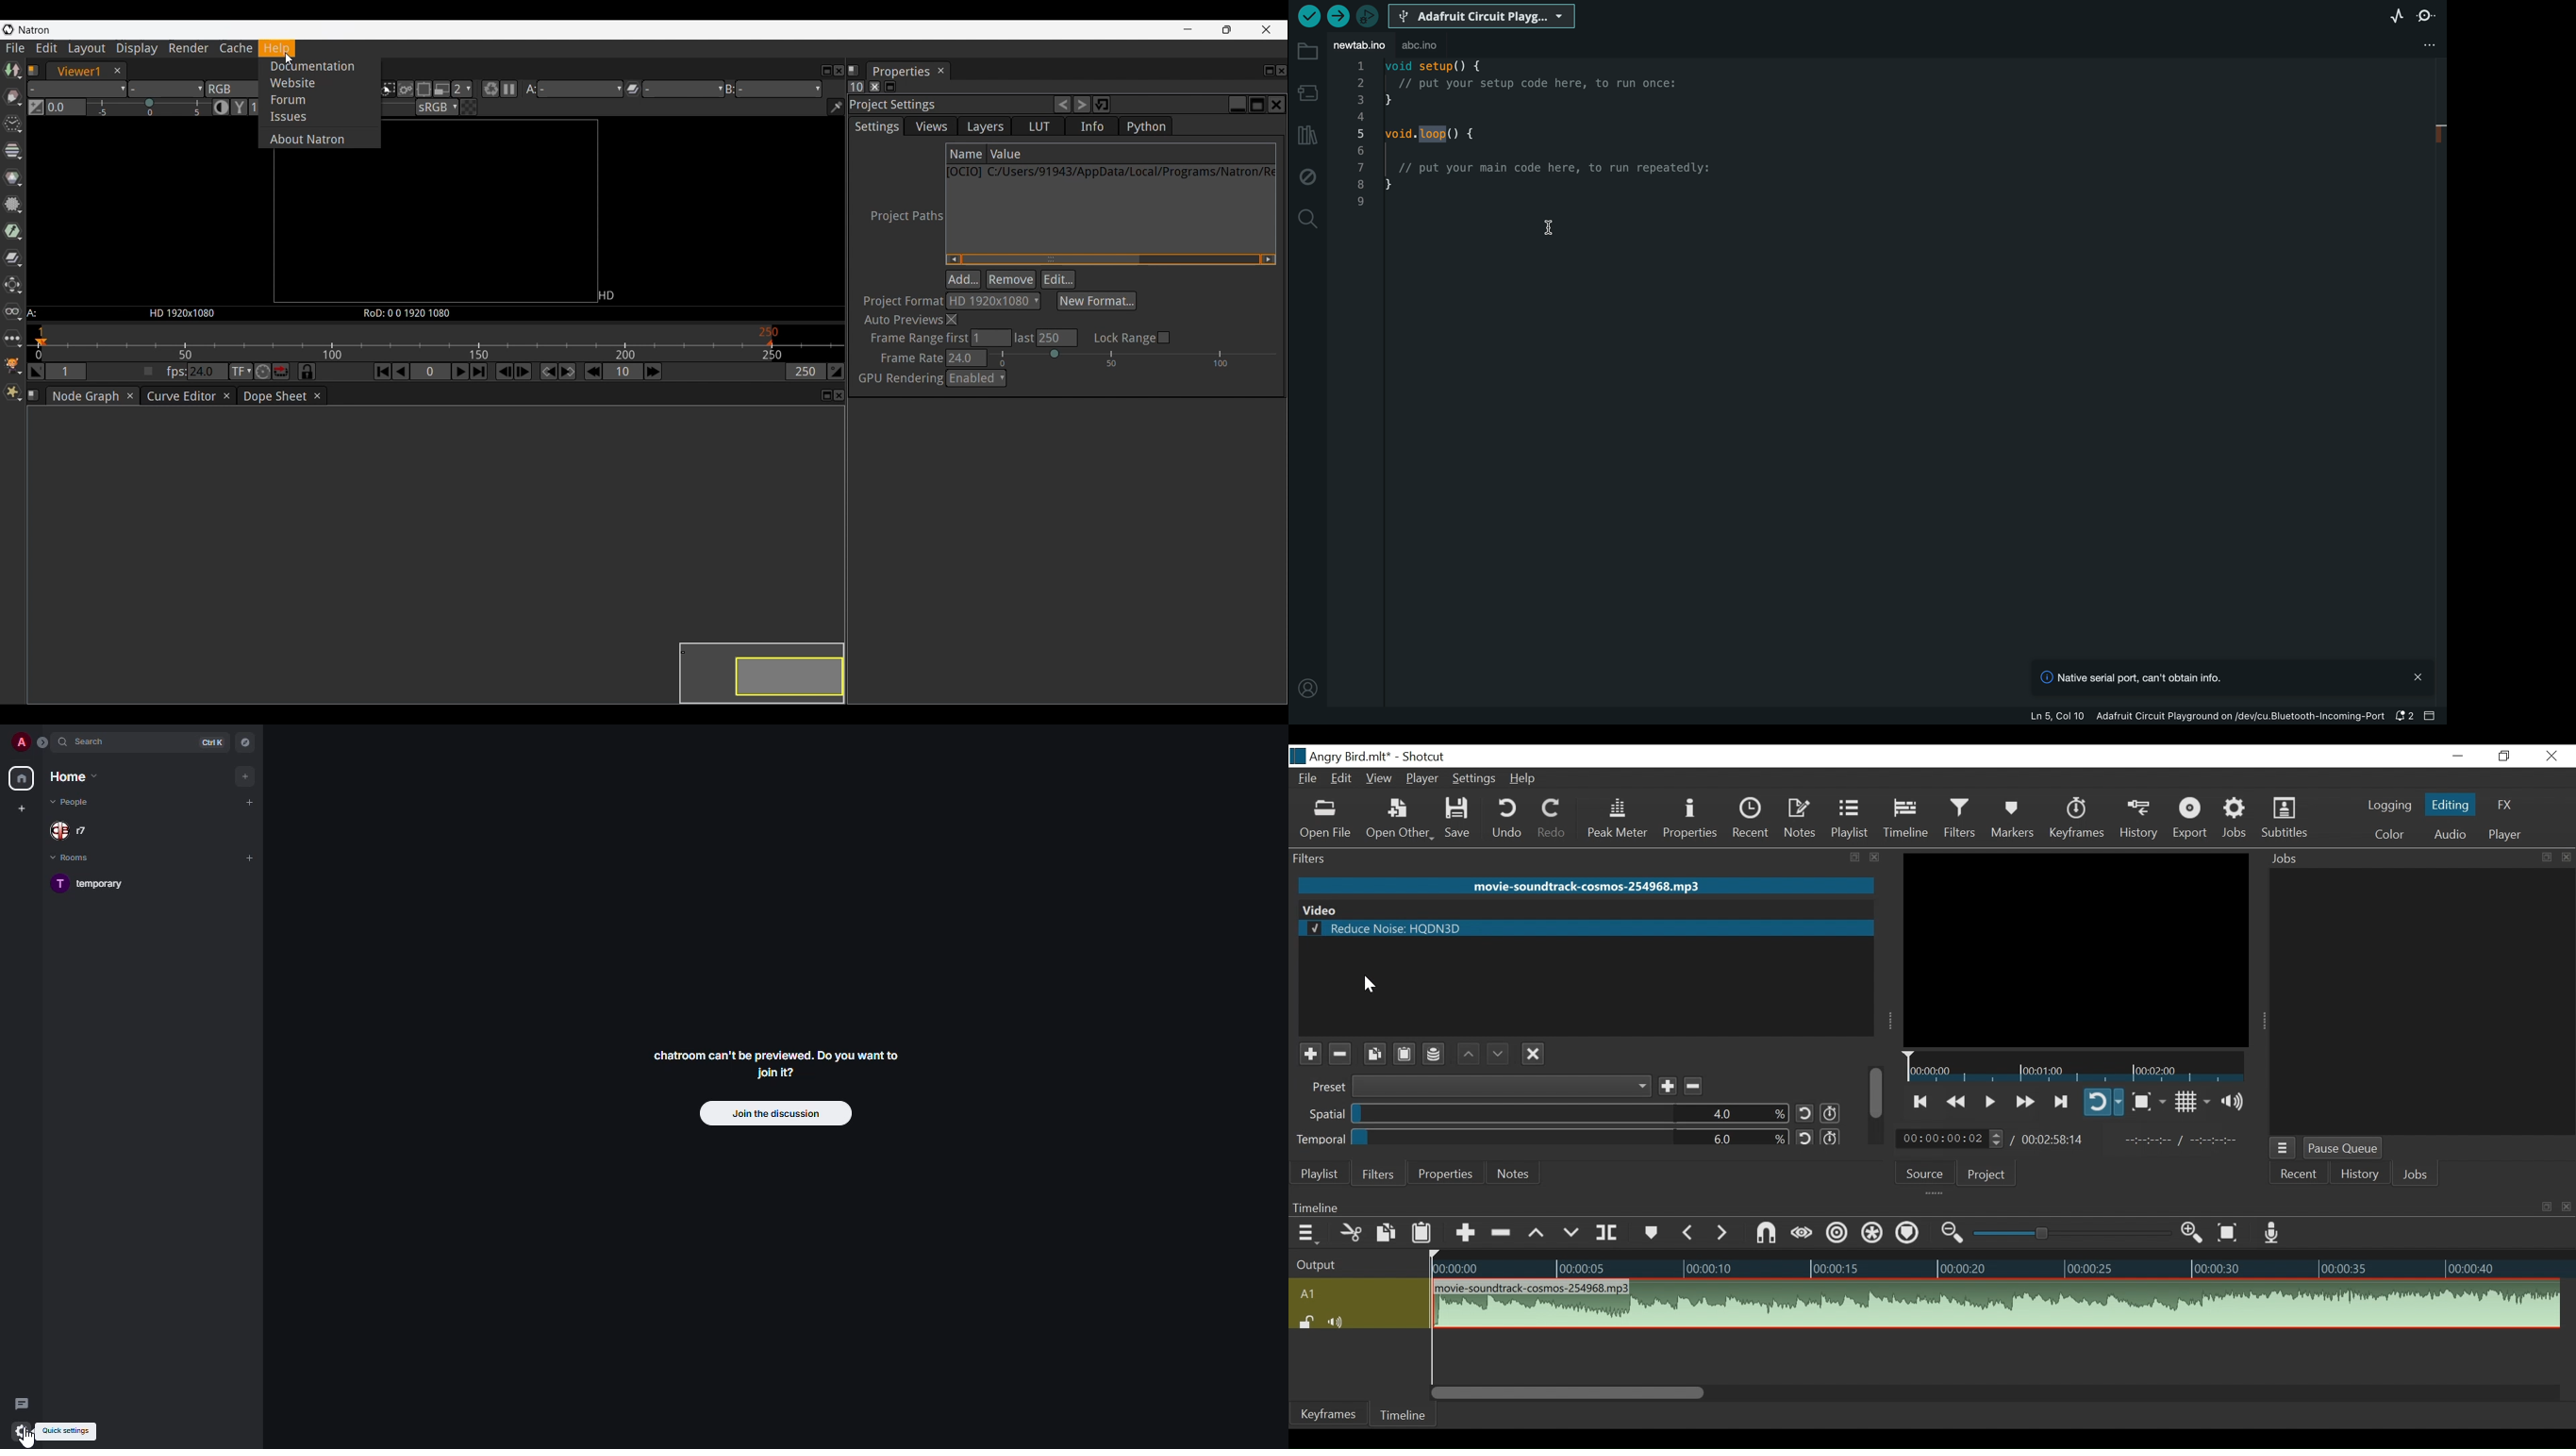 The width and height of the screenshot is (2576, 1456). What do you see at coordinates (2274, 1234) in the screenshot?
I see `Record audio` at bounding box center [2274, 1234].